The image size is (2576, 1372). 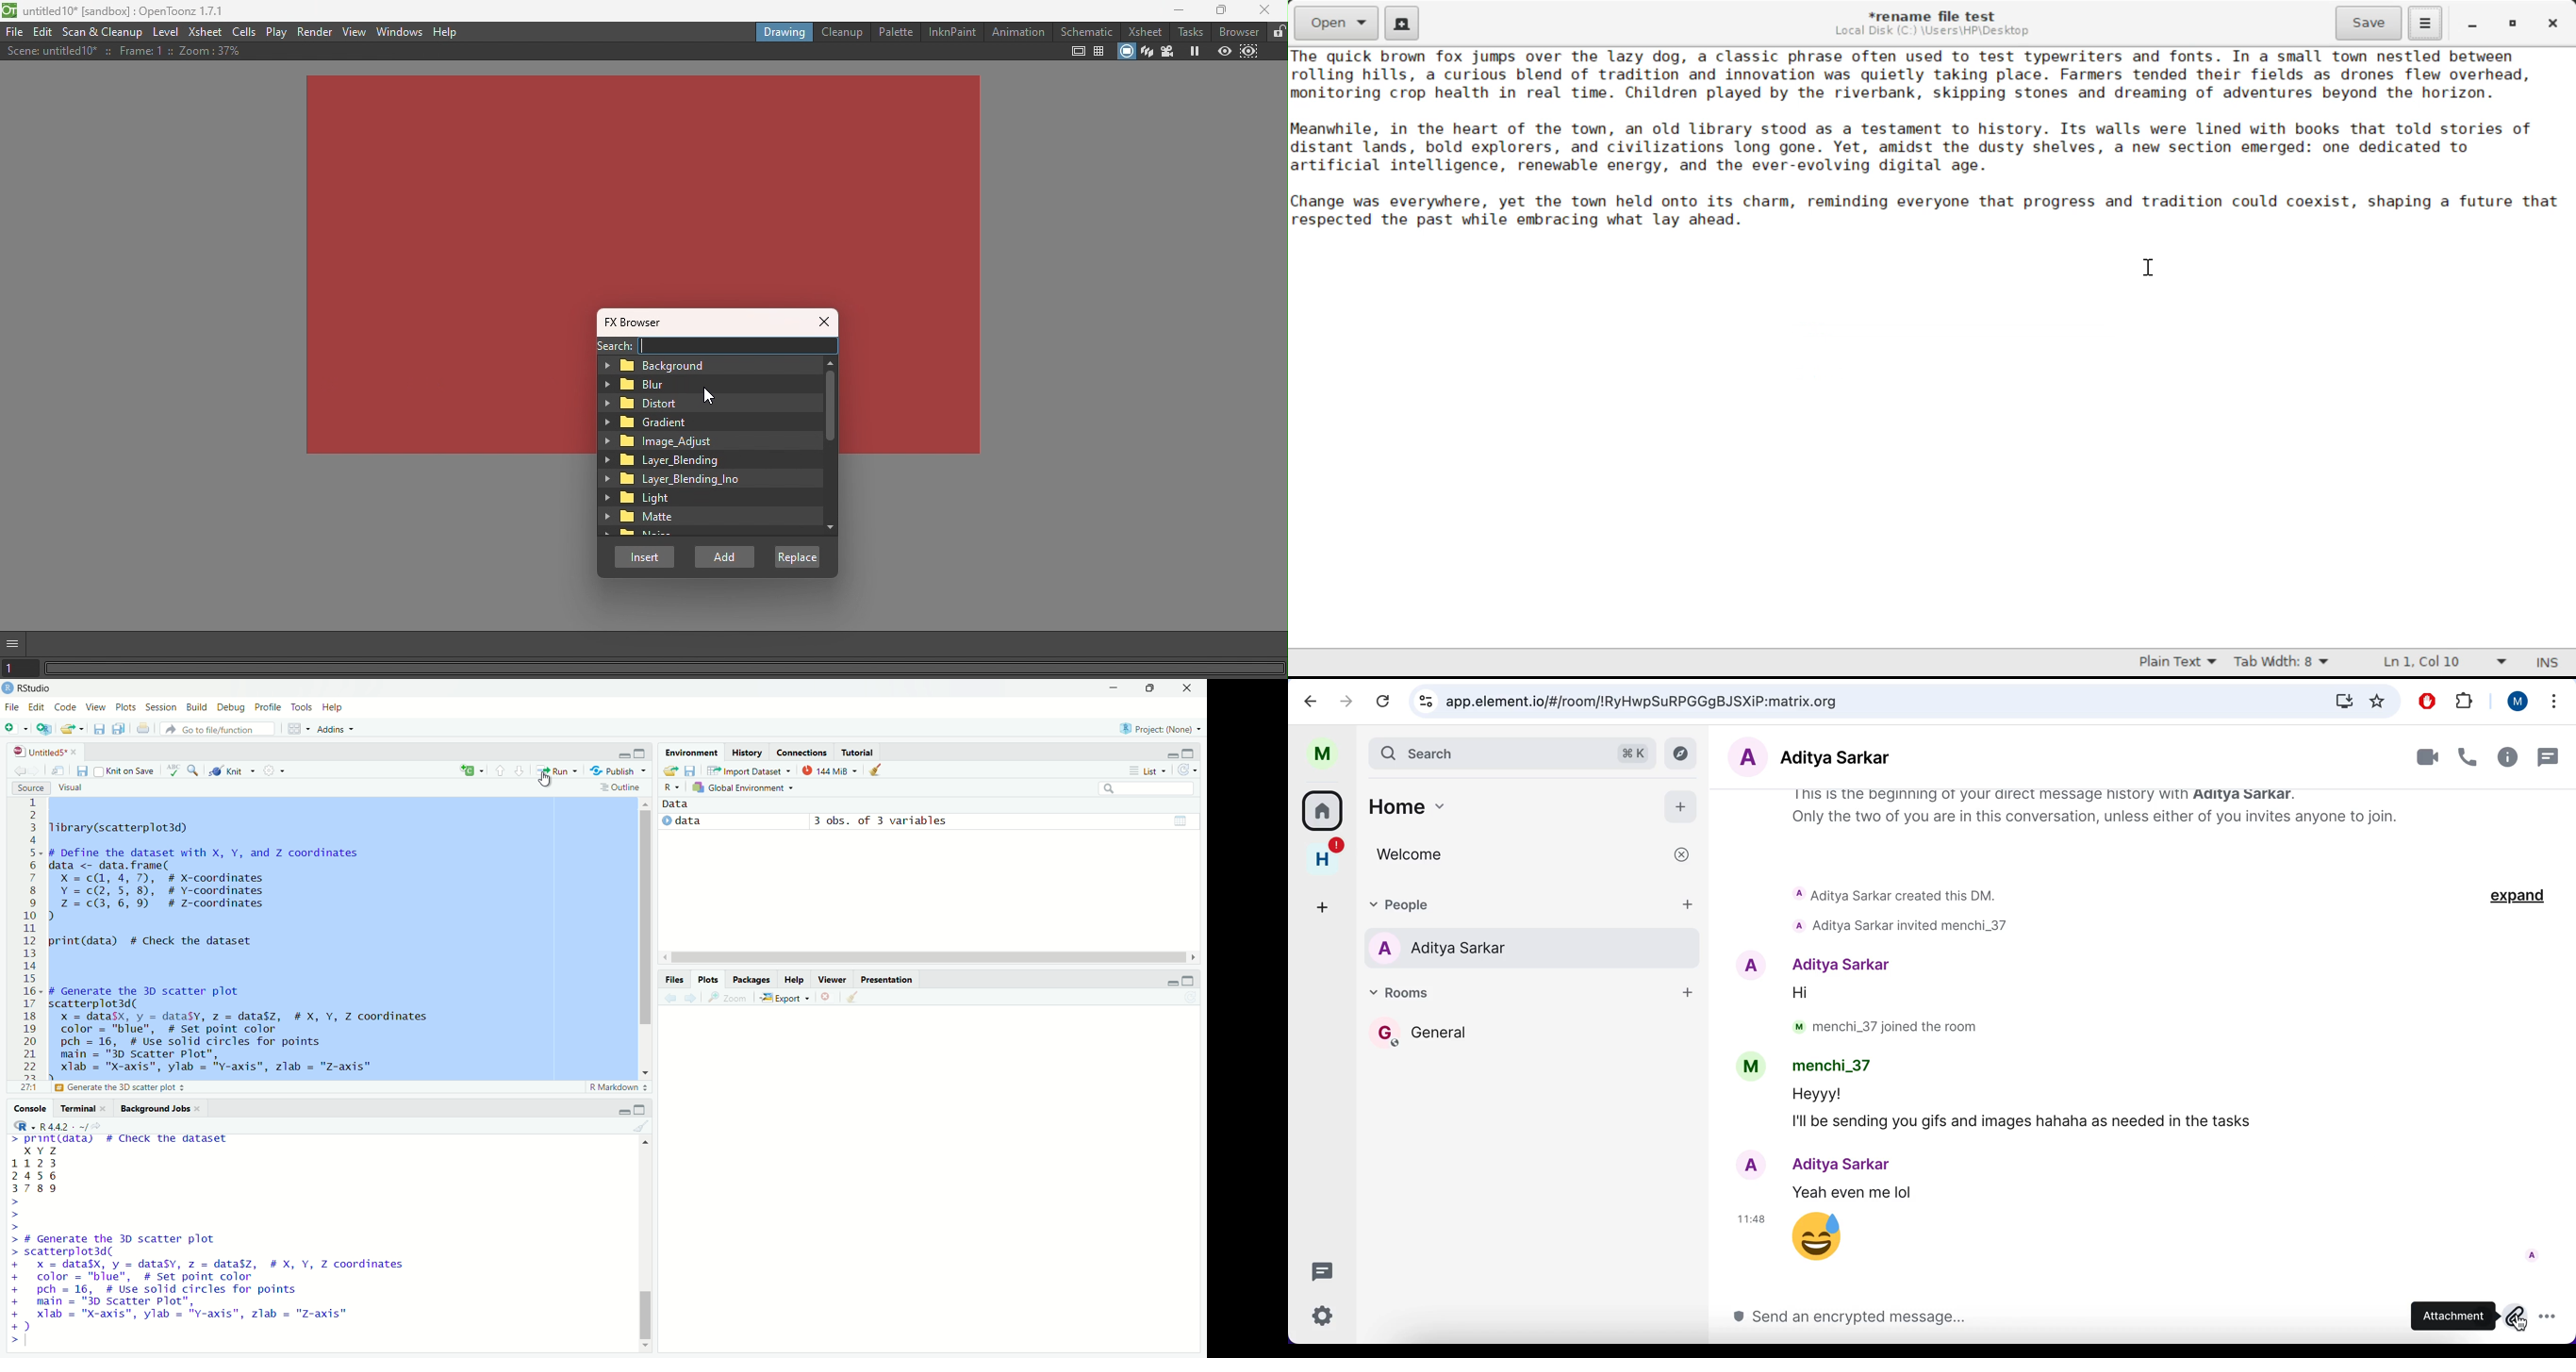 I want to click on maximize, so click(x=641, y=1108).